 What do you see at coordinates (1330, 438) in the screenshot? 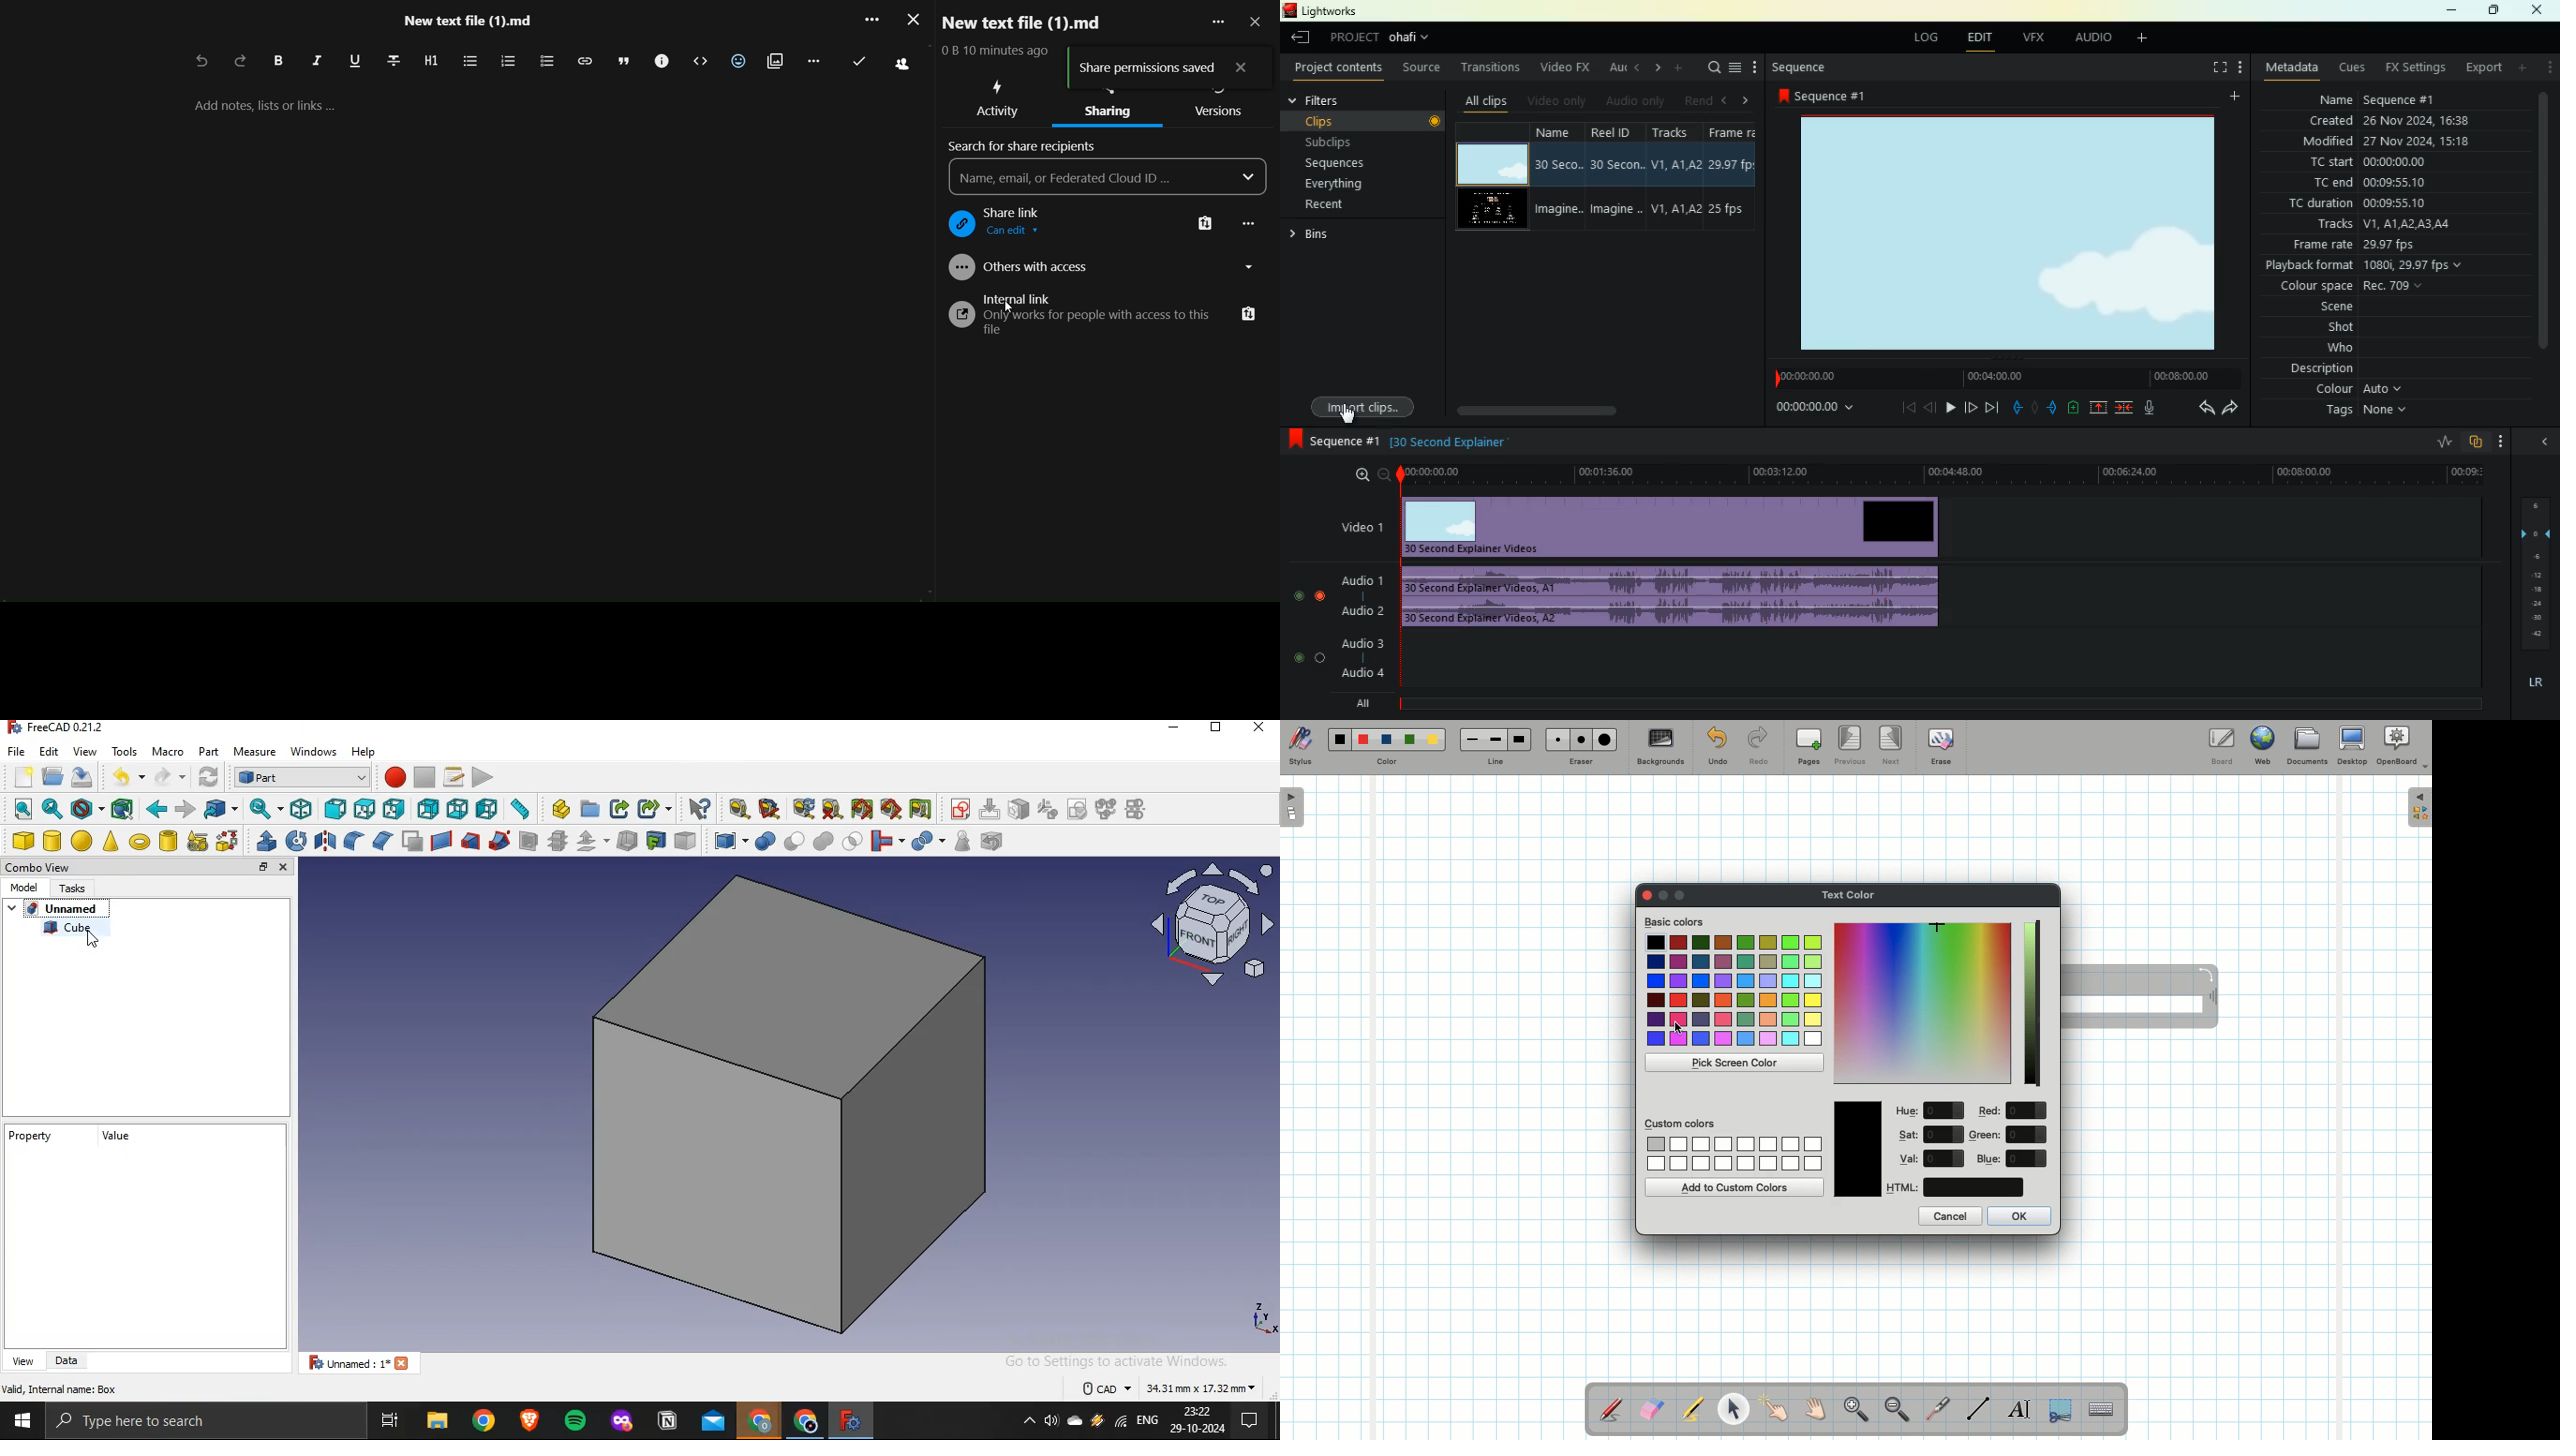
I see `sequence` at bounding box center [1330, 438].